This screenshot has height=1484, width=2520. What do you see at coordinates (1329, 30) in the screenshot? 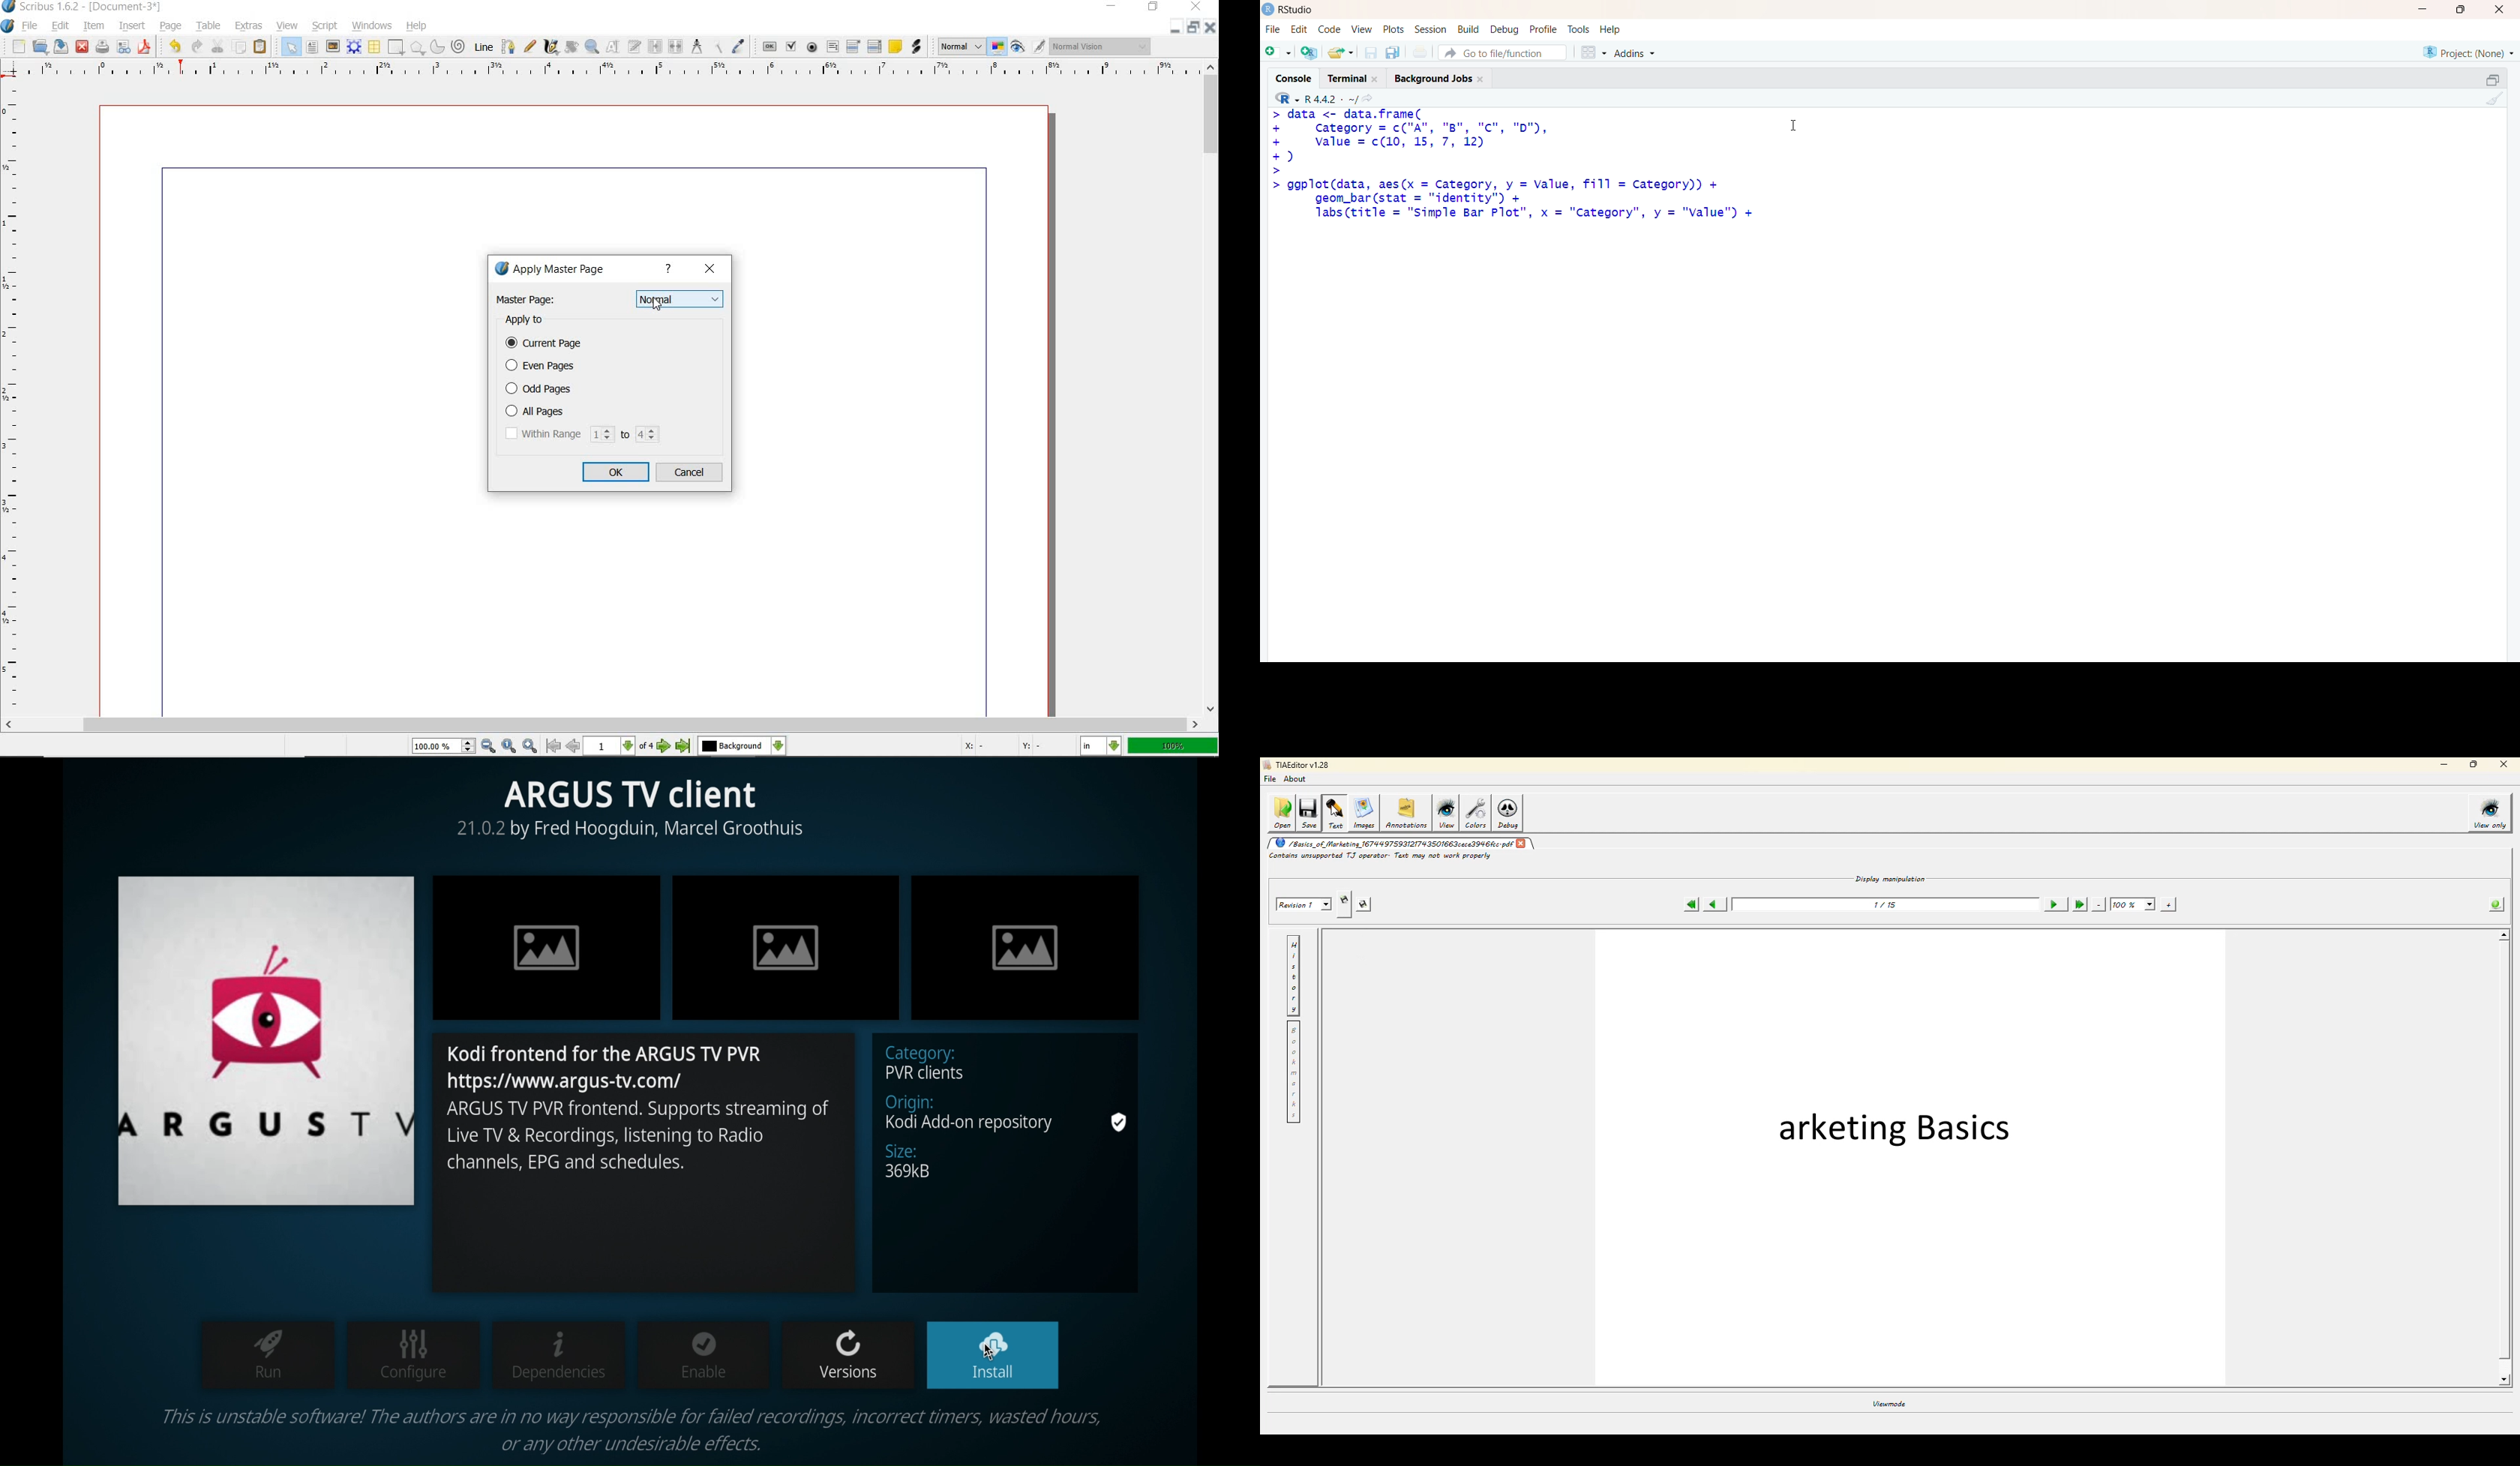
I see `code` at bounding box center [1329, 30].